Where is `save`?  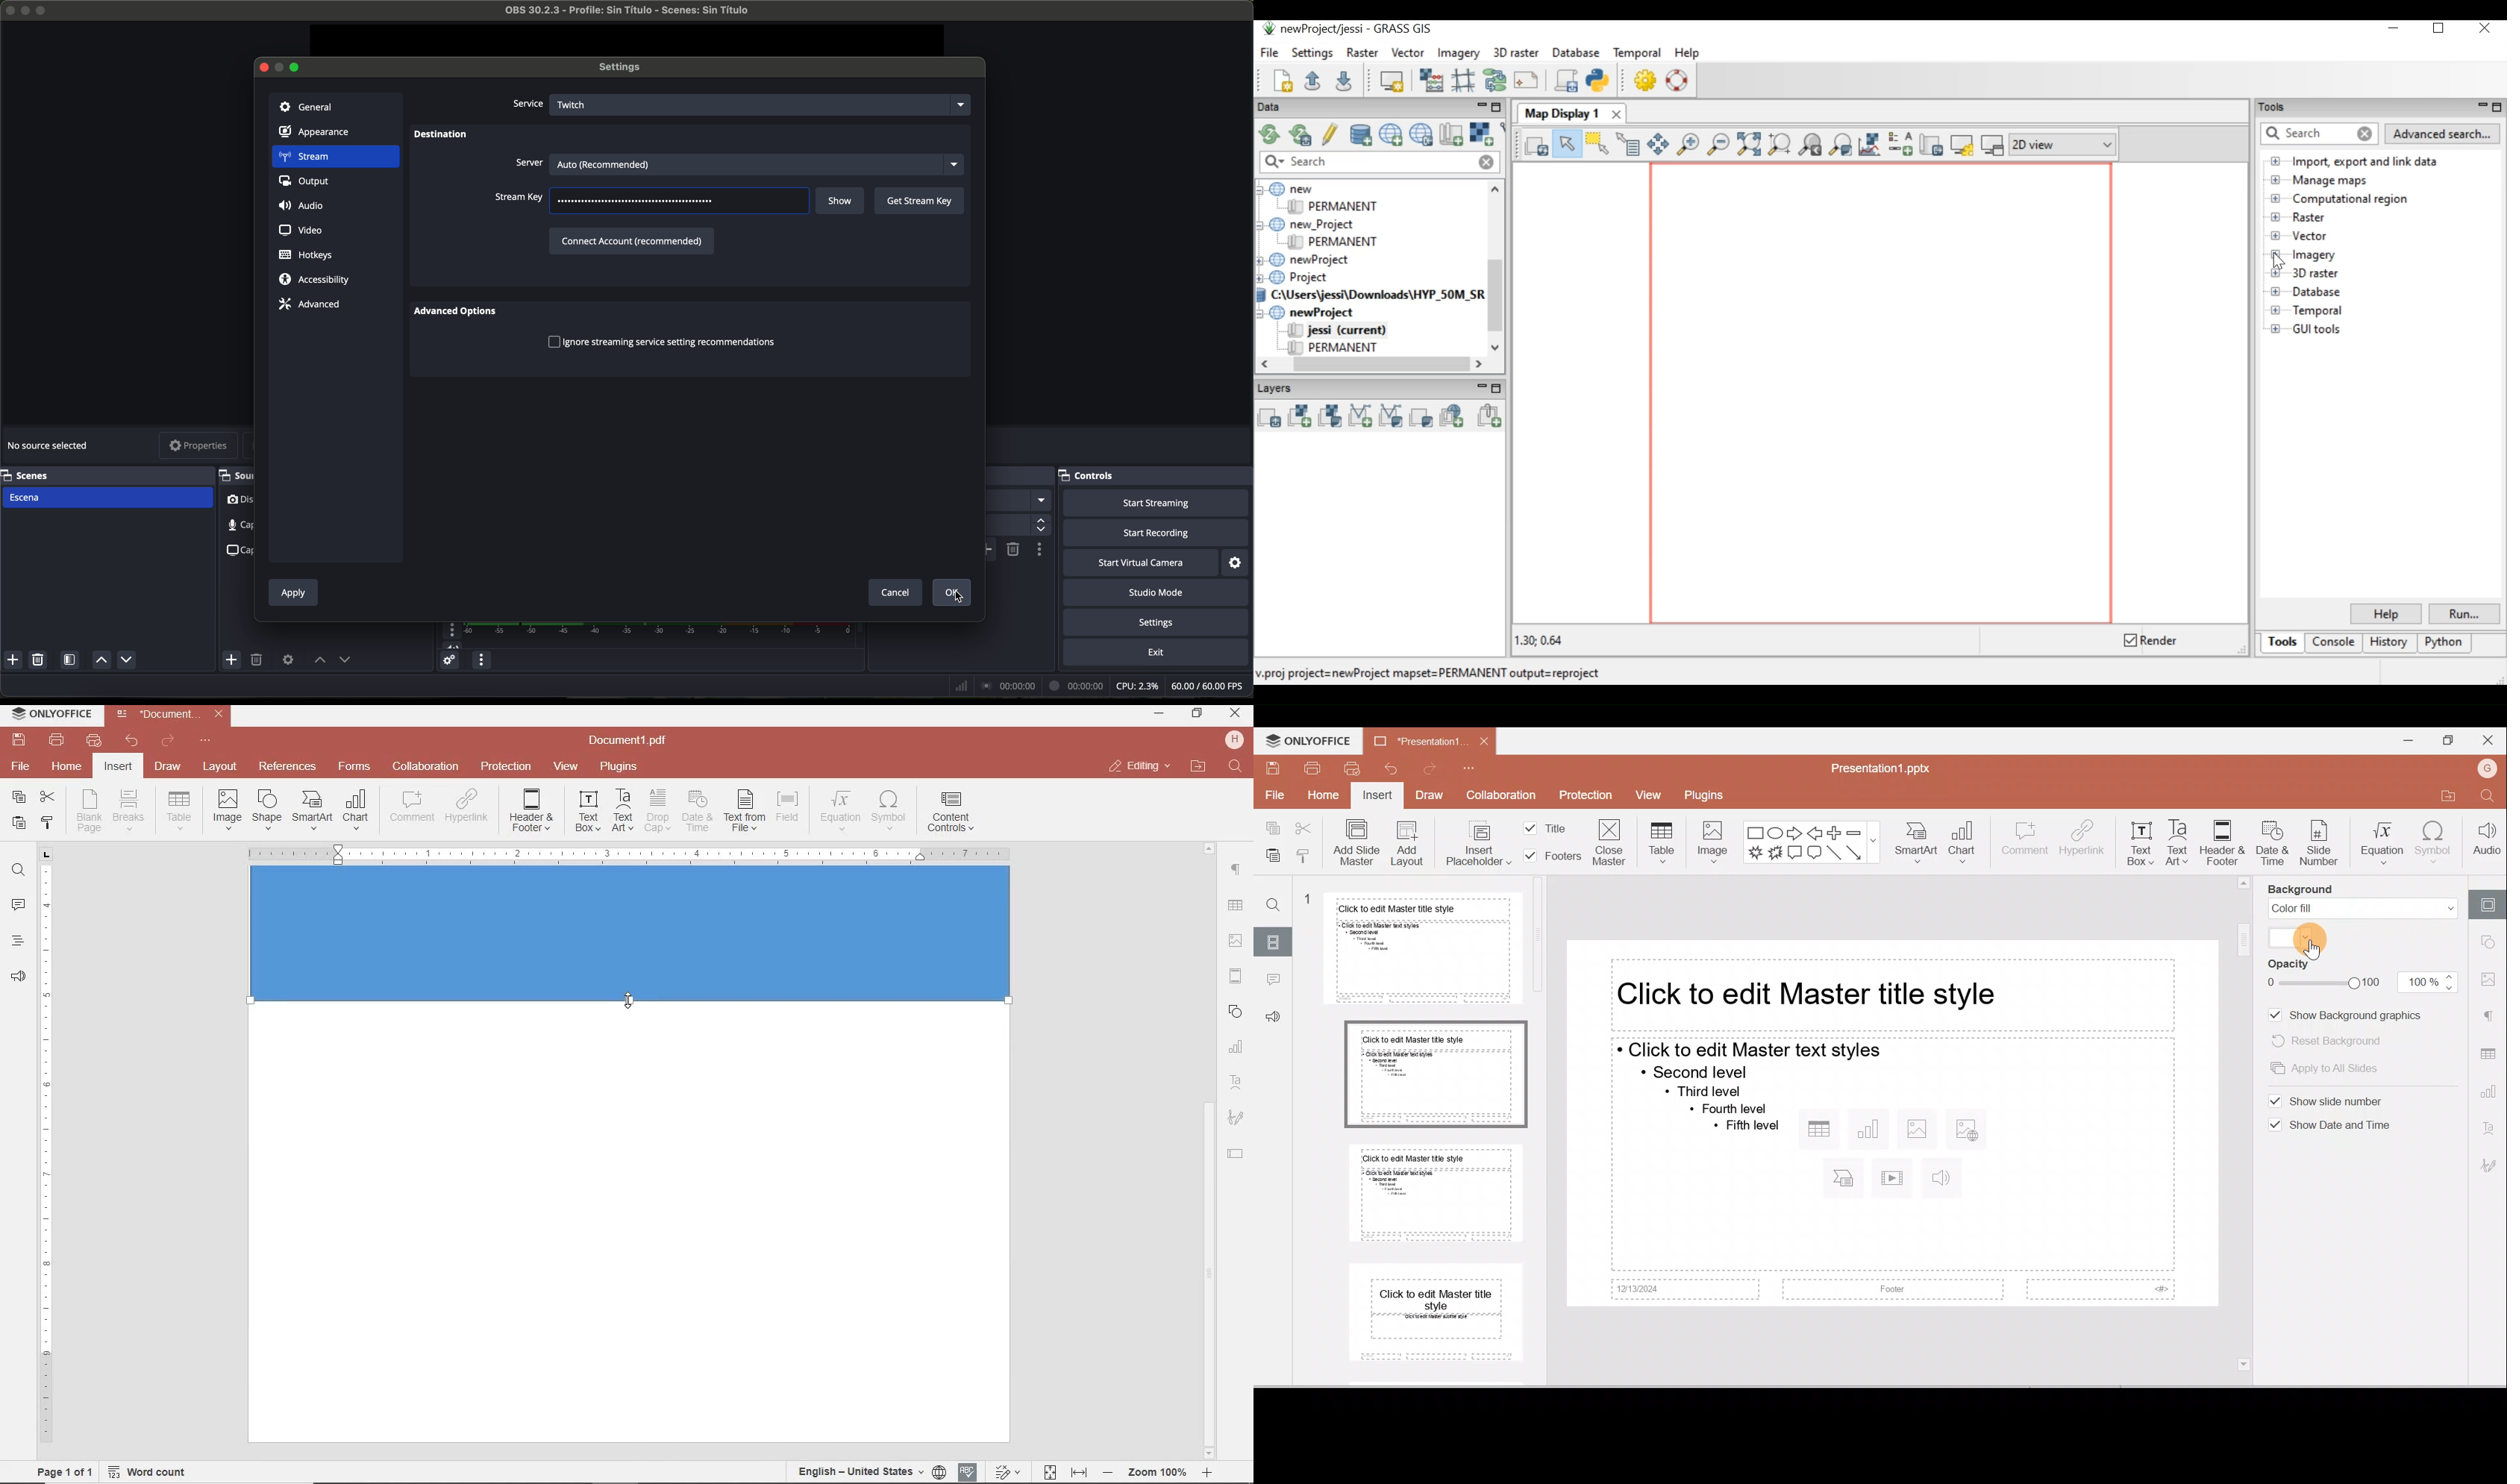
save is located at coordinates (17, 740).